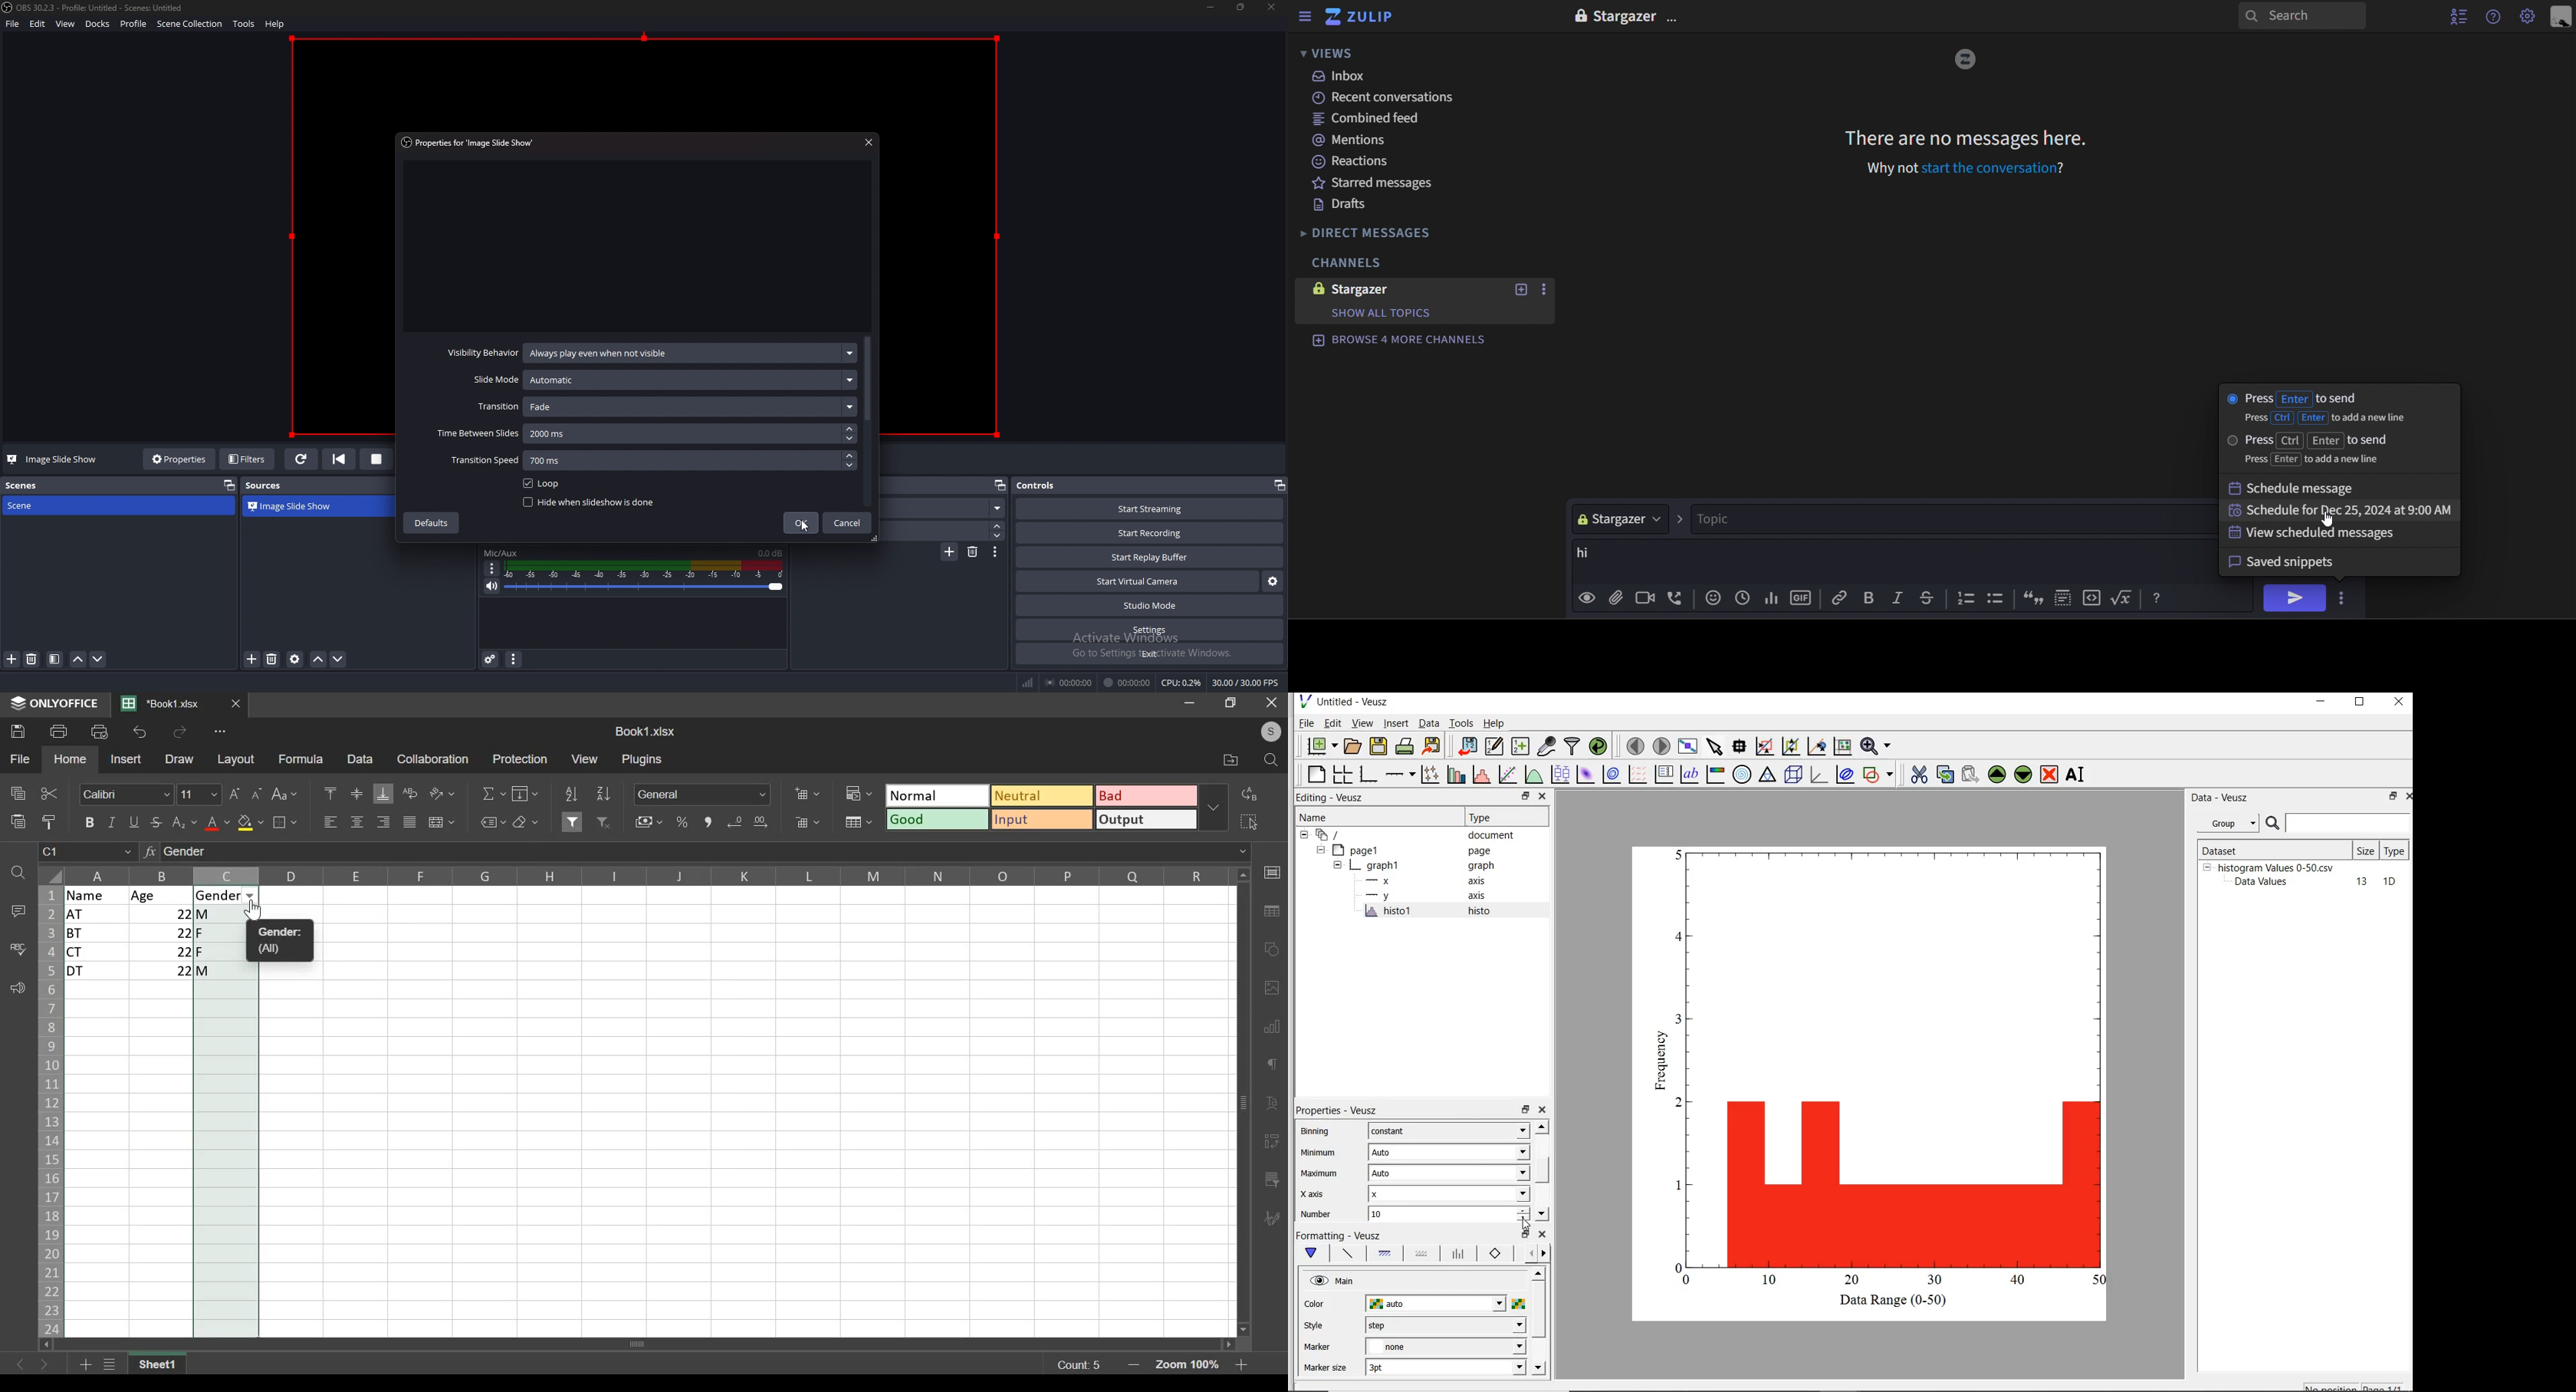  I want to click on edit and create new datasets, so click(1494, 745).